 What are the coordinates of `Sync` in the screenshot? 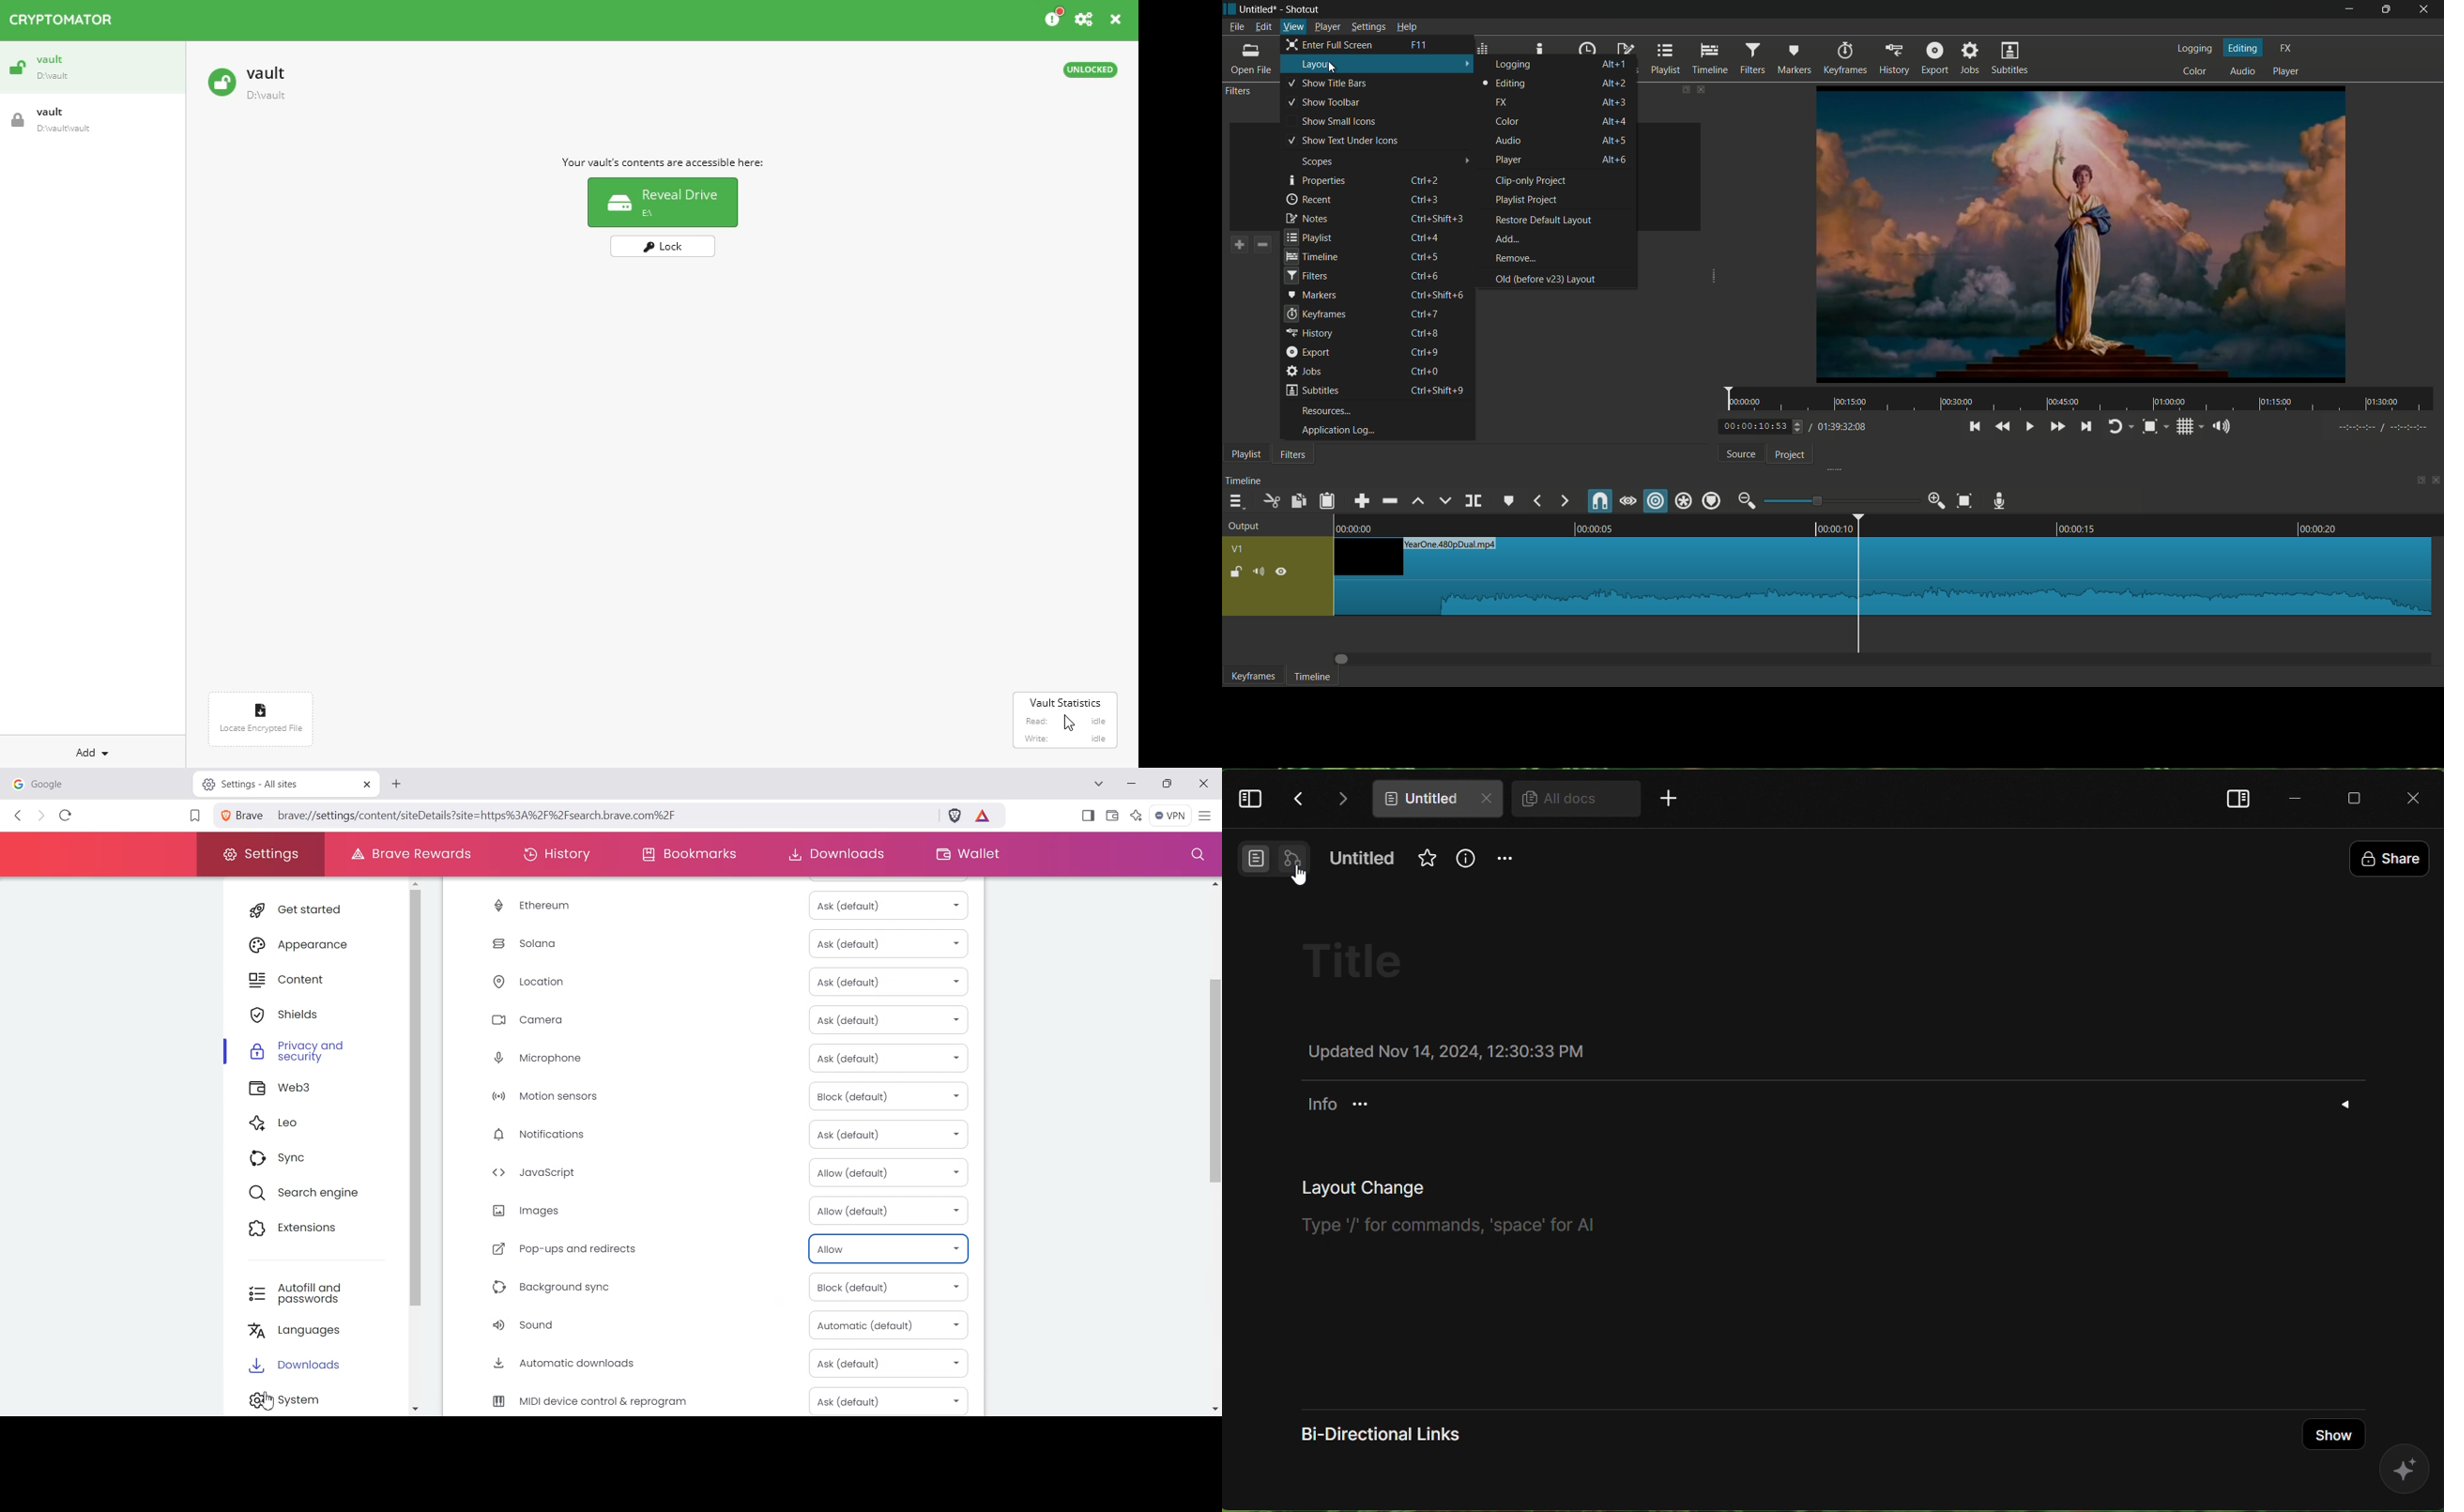 It's located at (313, 1160).